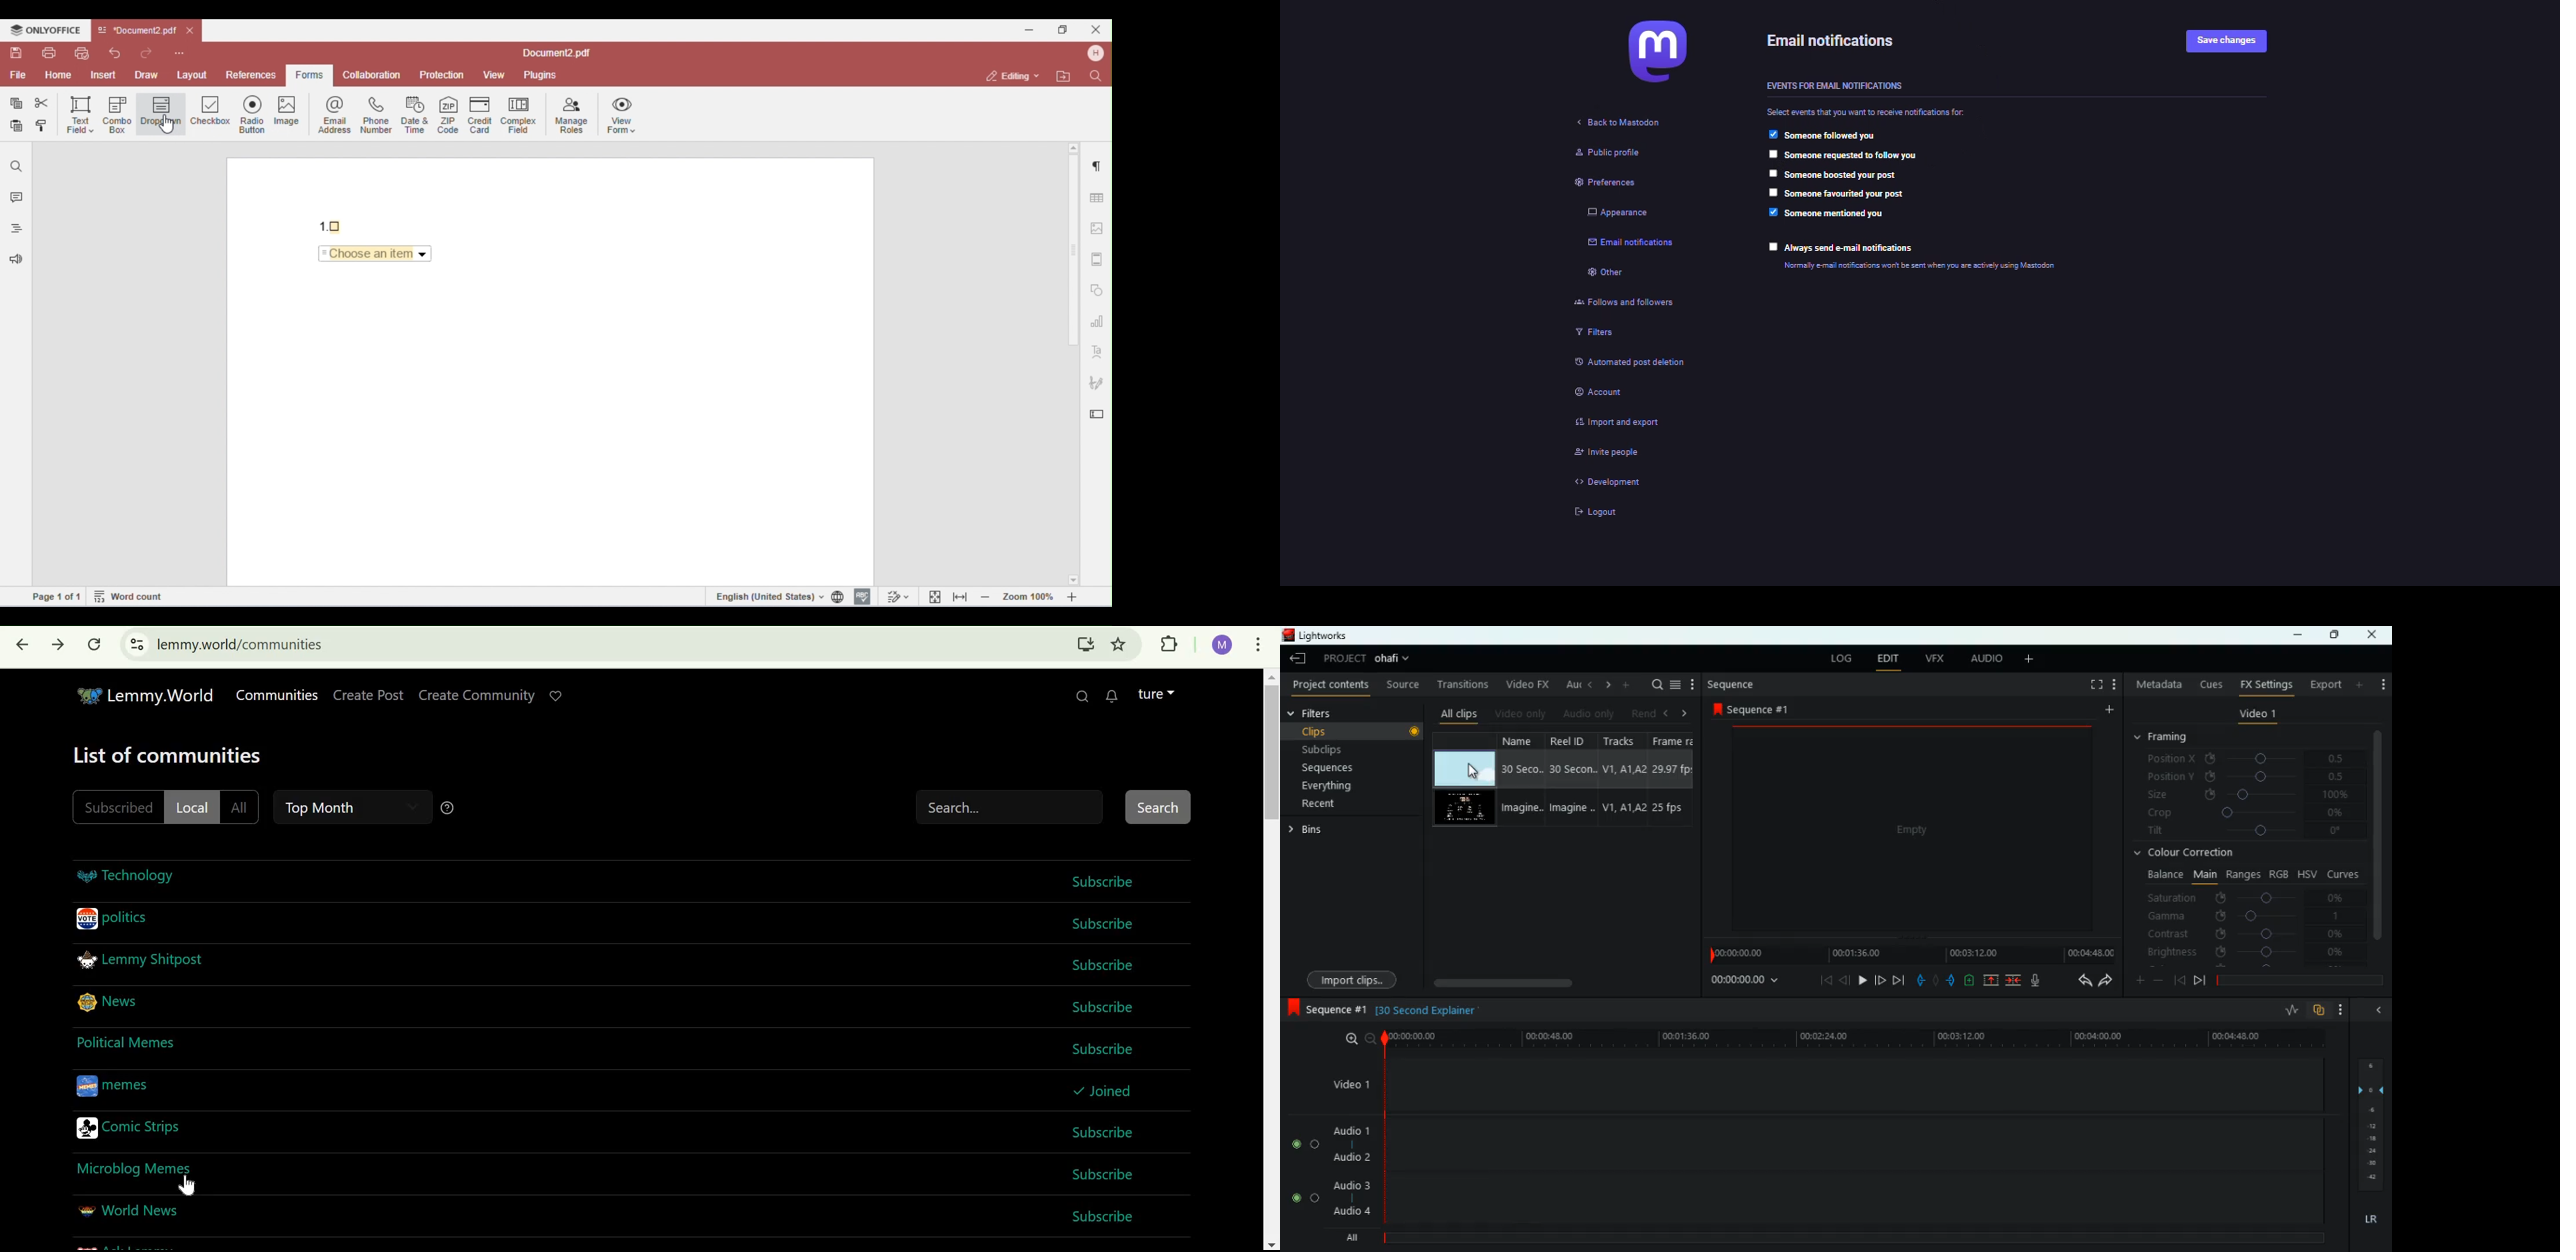  Describe the element at coordinates (1271, 959) in the screenshot. I see `scrollbar` at that location.